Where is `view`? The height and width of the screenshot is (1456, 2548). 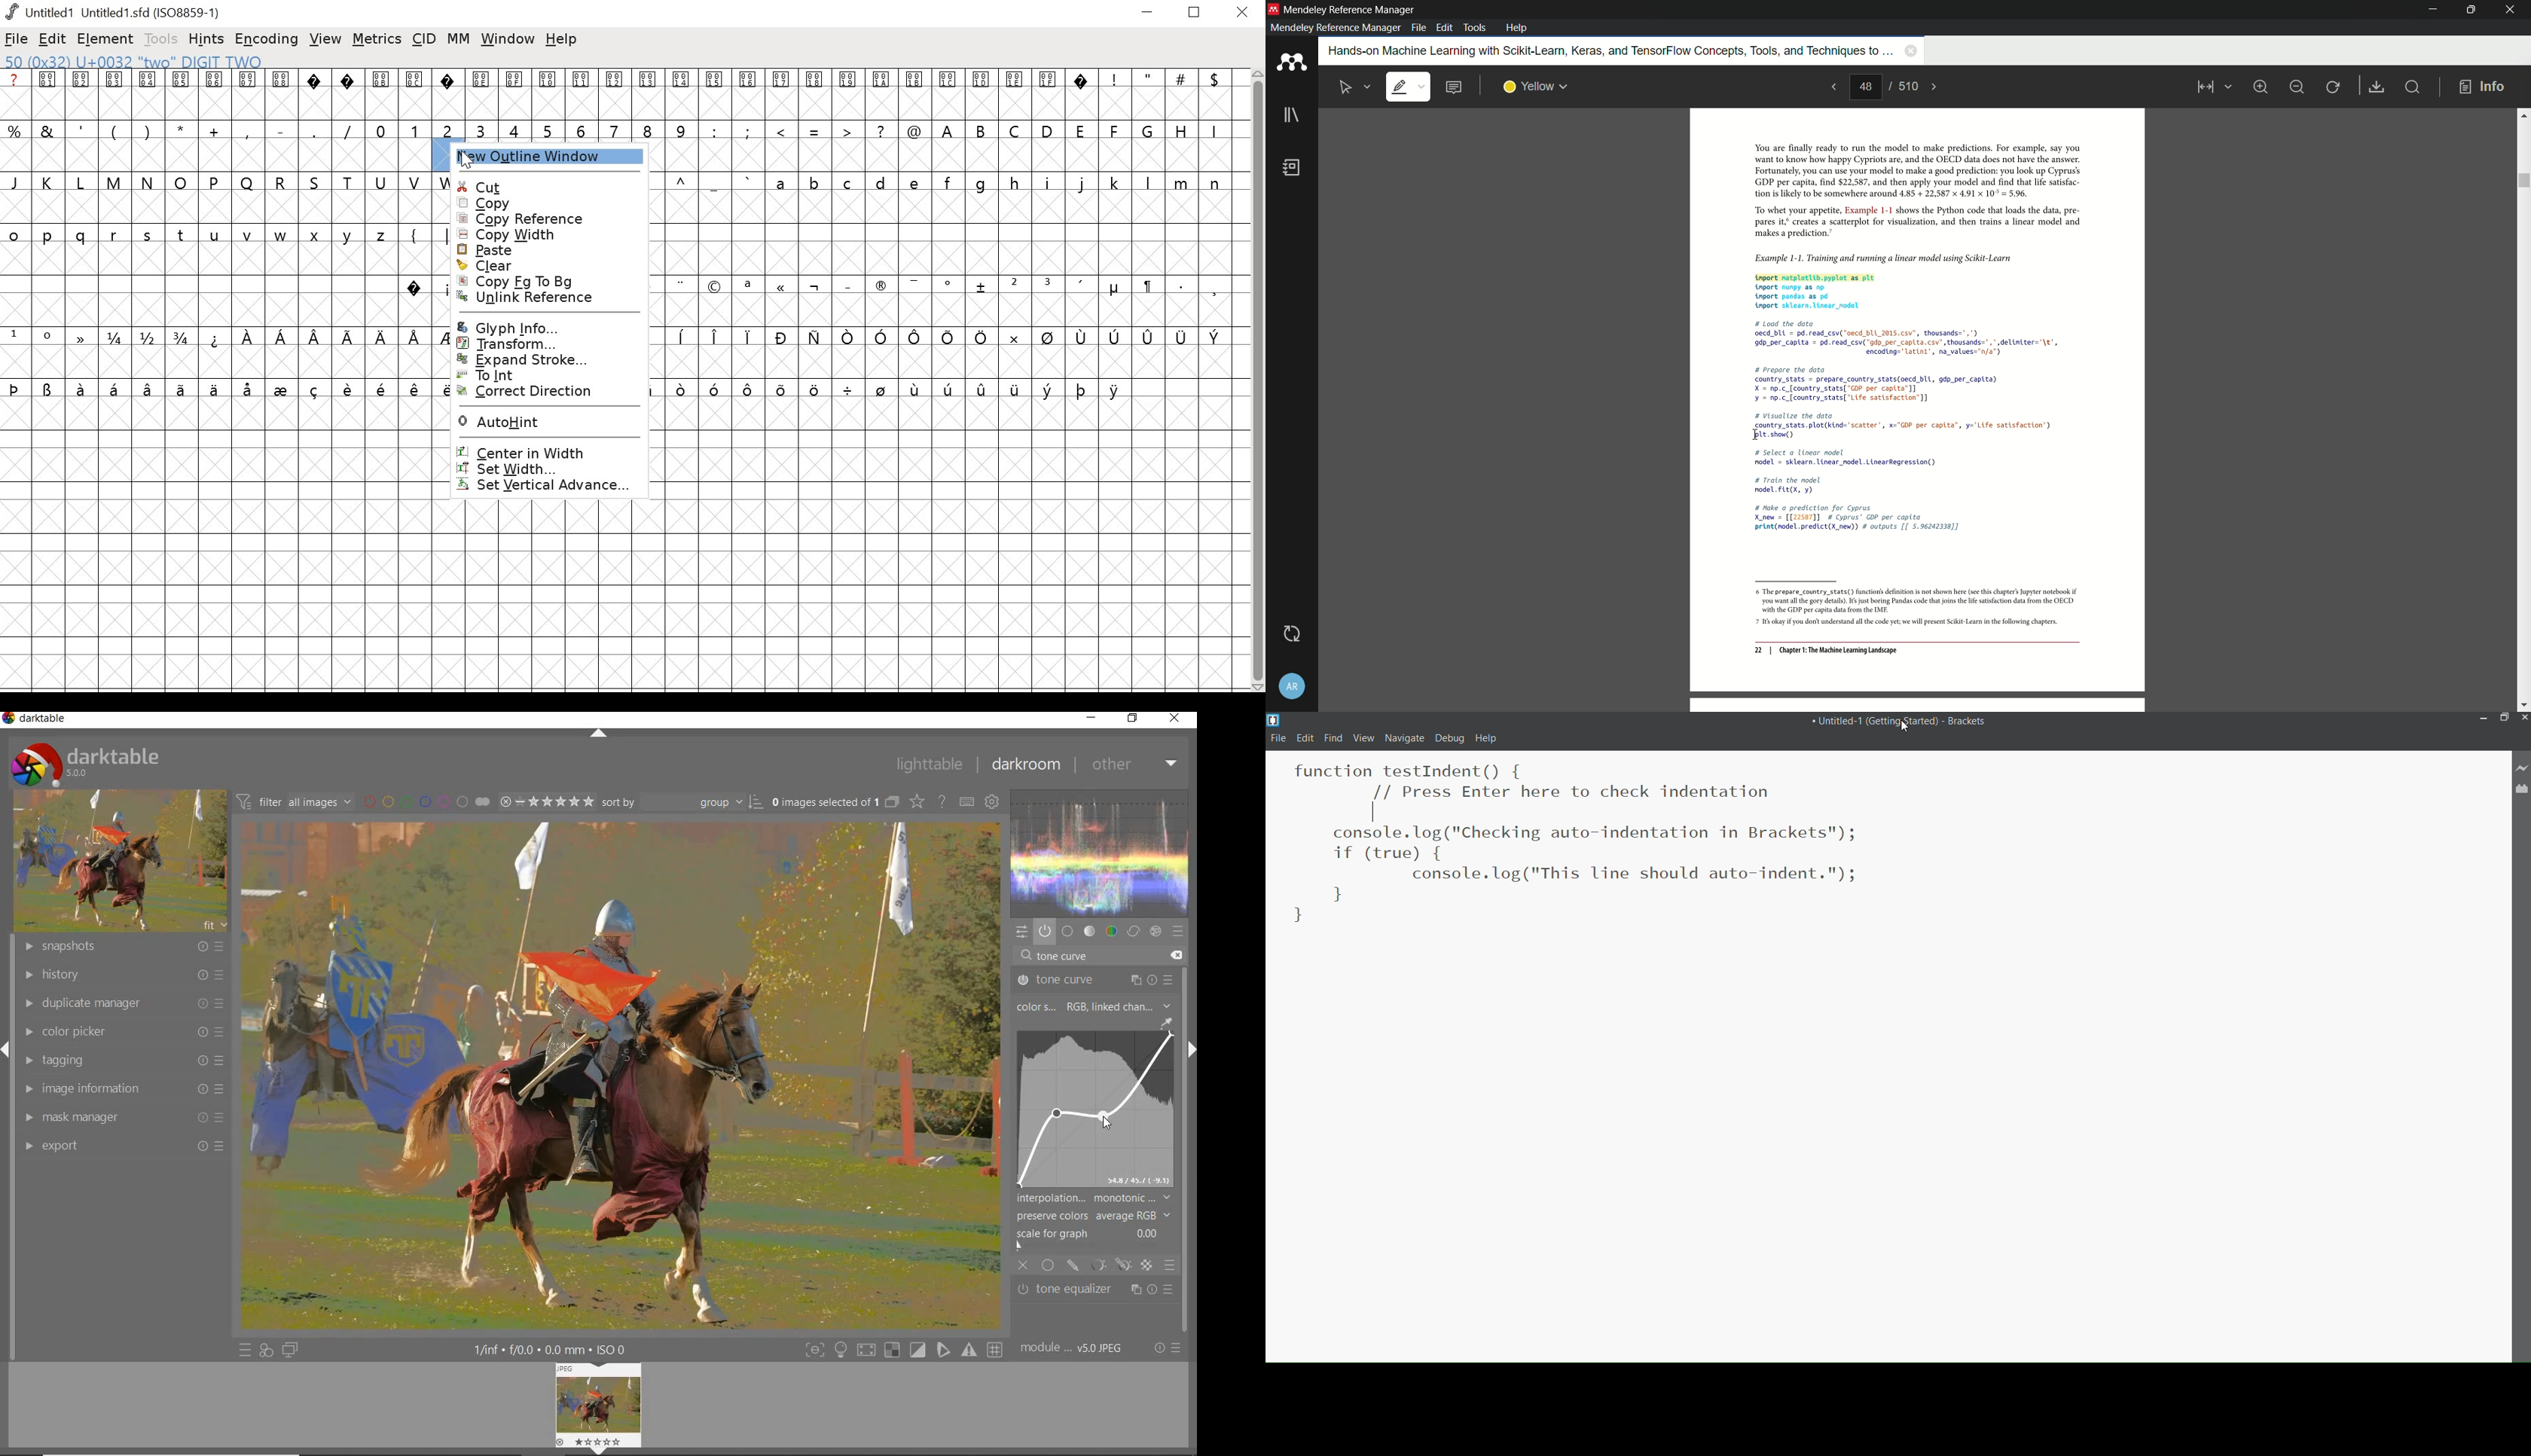
view is located at coordinates (327, 37).